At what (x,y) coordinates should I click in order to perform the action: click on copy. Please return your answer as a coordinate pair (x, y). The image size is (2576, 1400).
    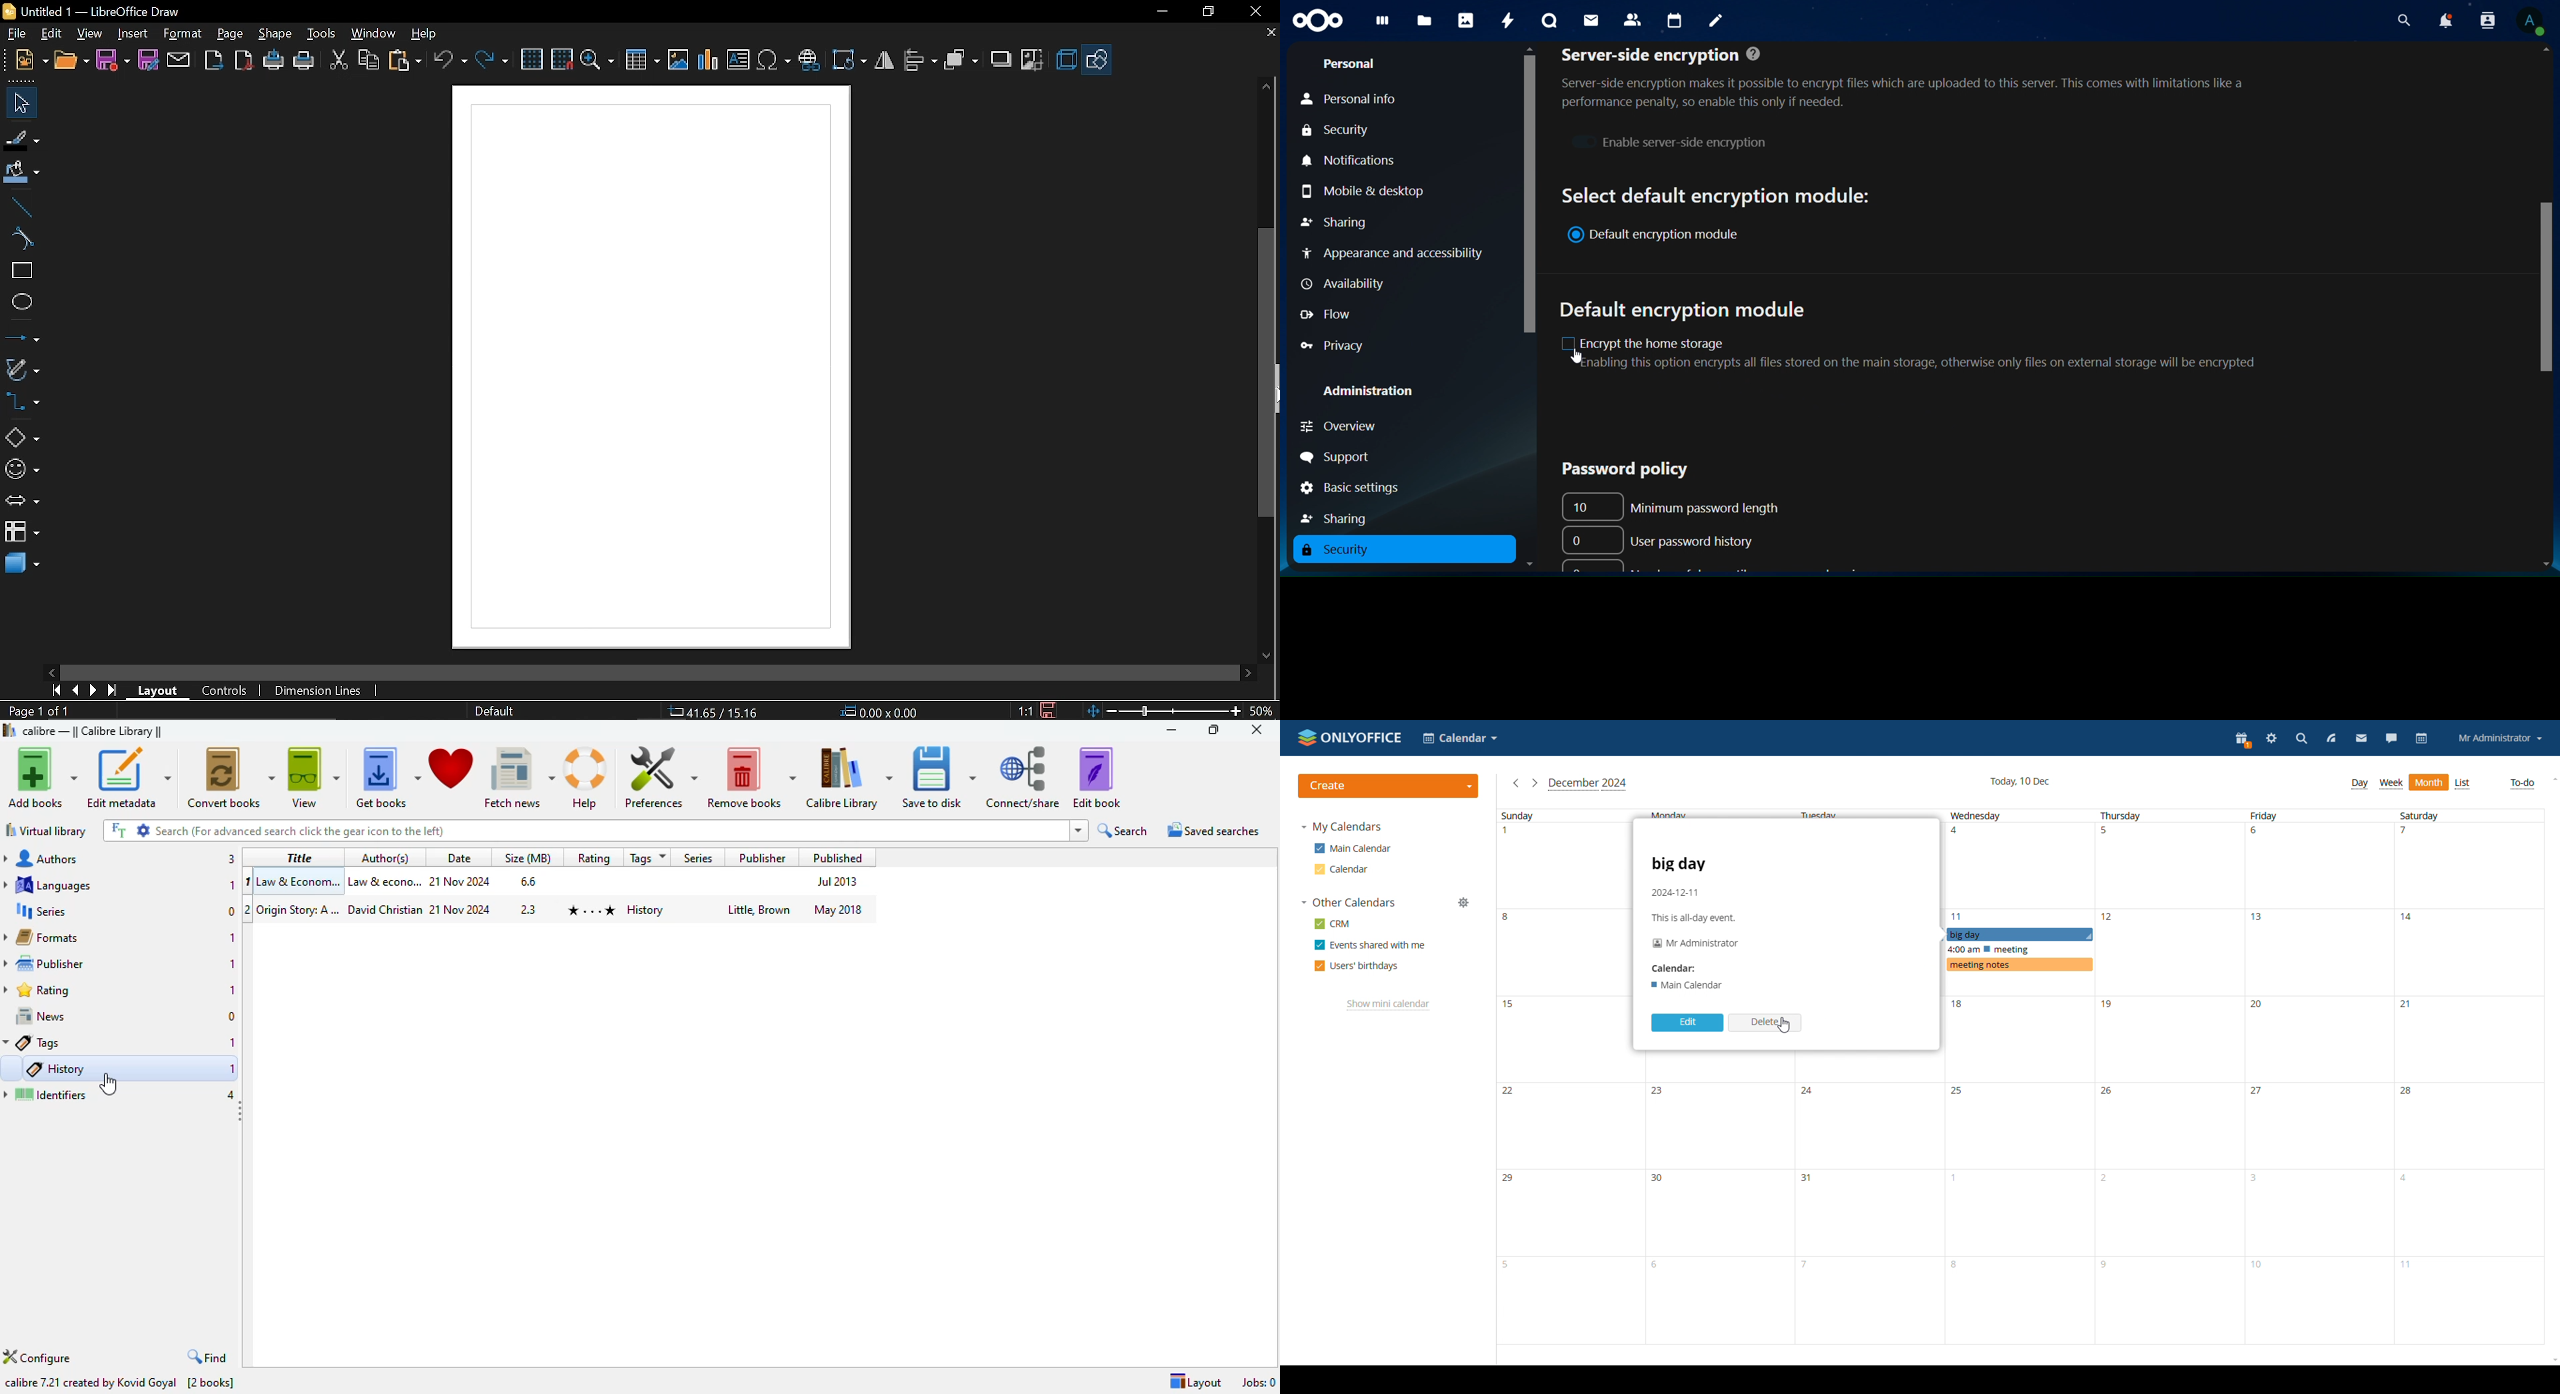
    Looking at the image, I should click on (368, 60).